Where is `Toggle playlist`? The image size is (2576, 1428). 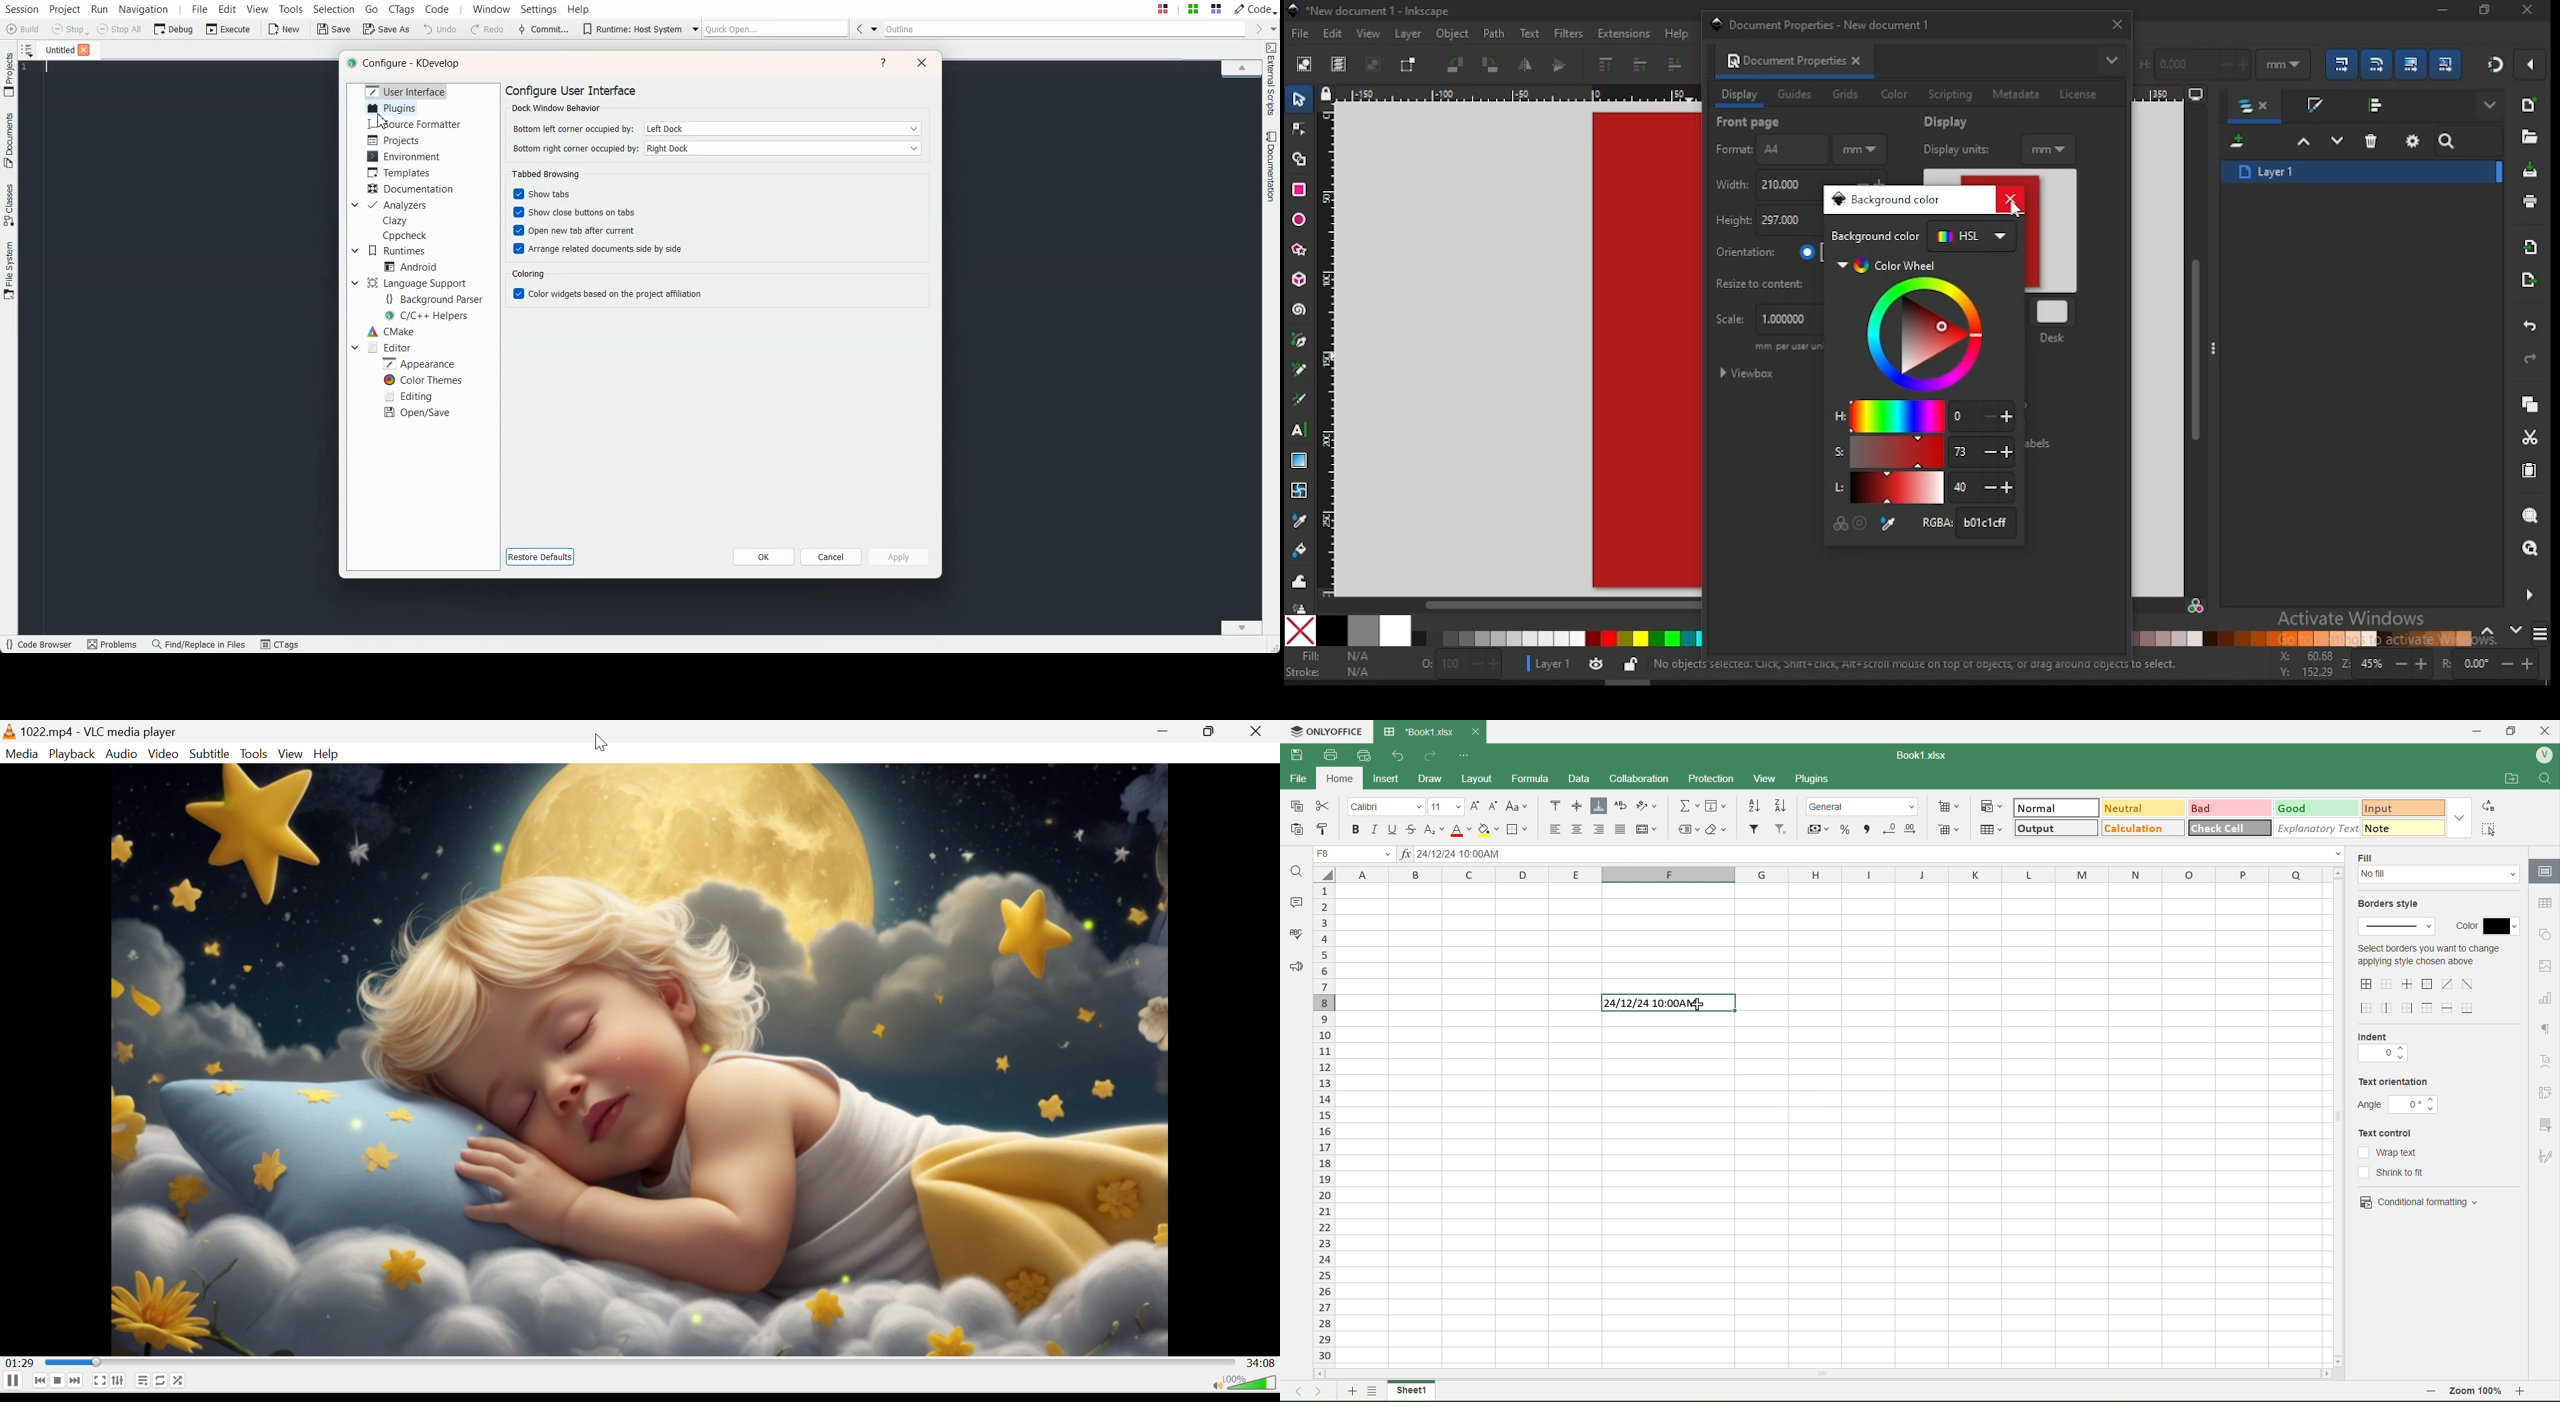
Toggle playlist is located at coordinates (144, 1381).